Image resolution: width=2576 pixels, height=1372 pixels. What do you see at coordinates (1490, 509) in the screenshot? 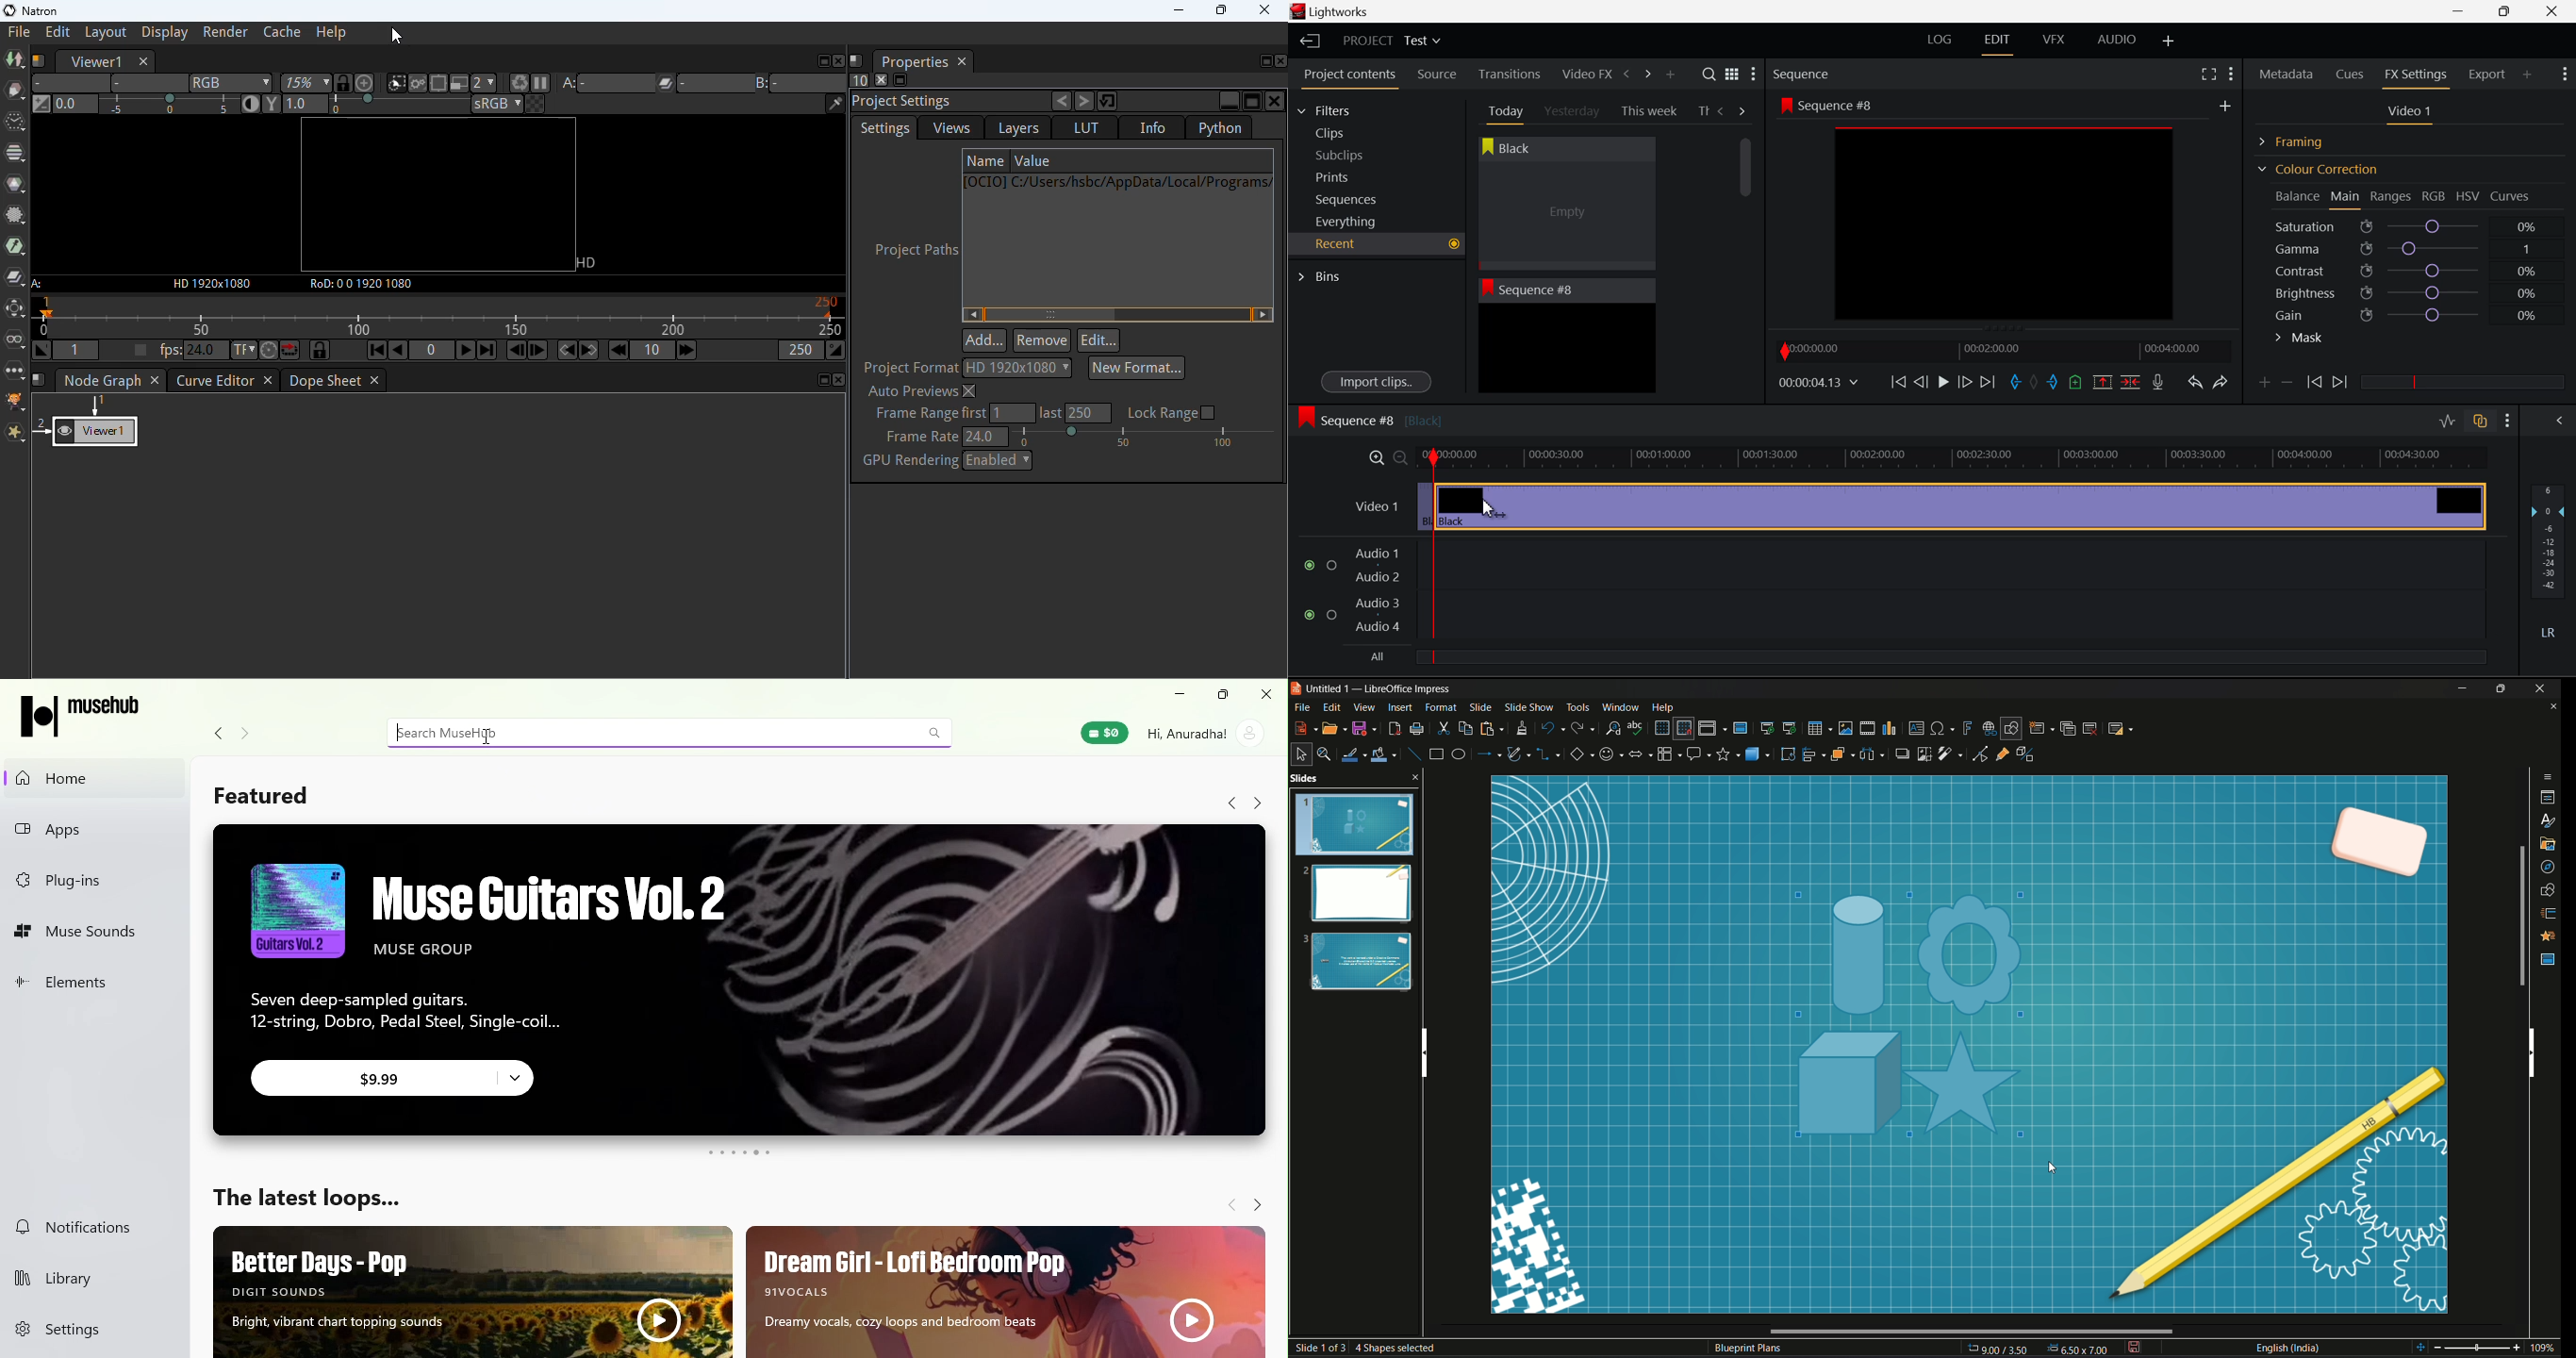
I see `Cursor` at bounding box center [1490, 509].